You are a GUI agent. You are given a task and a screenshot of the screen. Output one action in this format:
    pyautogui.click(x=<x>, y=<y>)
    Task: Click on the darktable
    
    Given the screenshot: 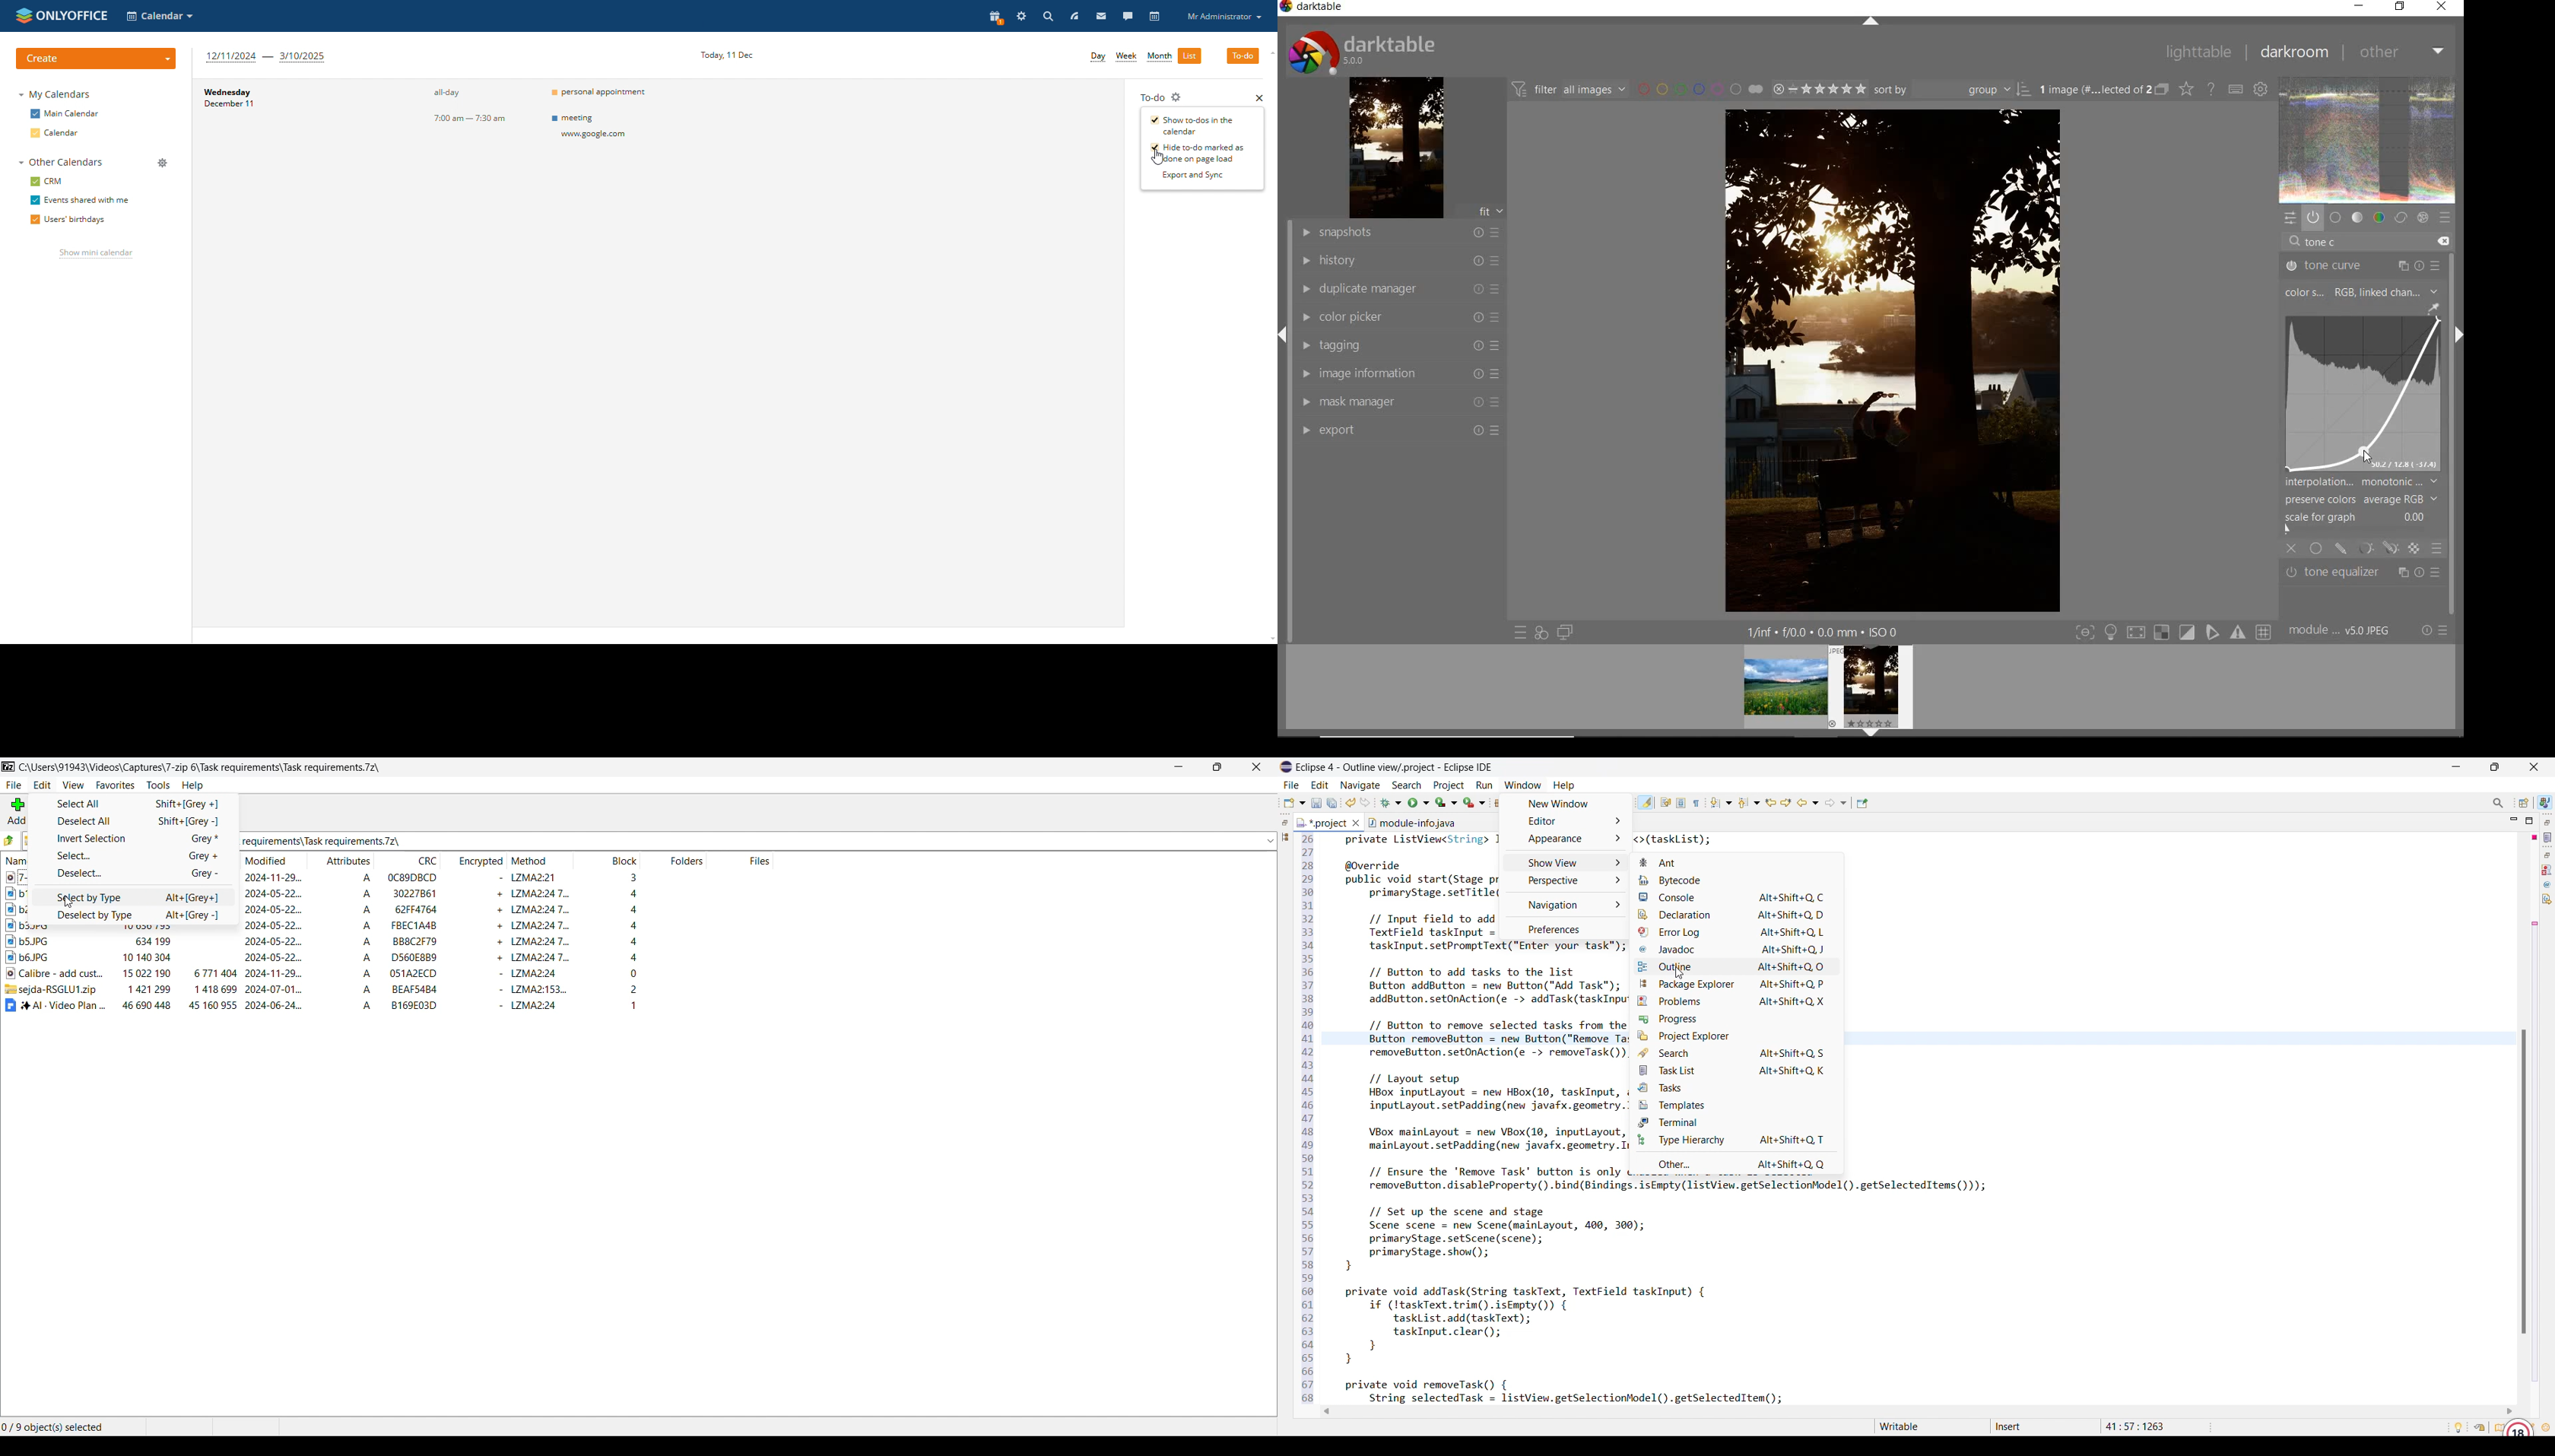 What is the action you would take?
    pyautogui.click(x=1362, y=50)
    